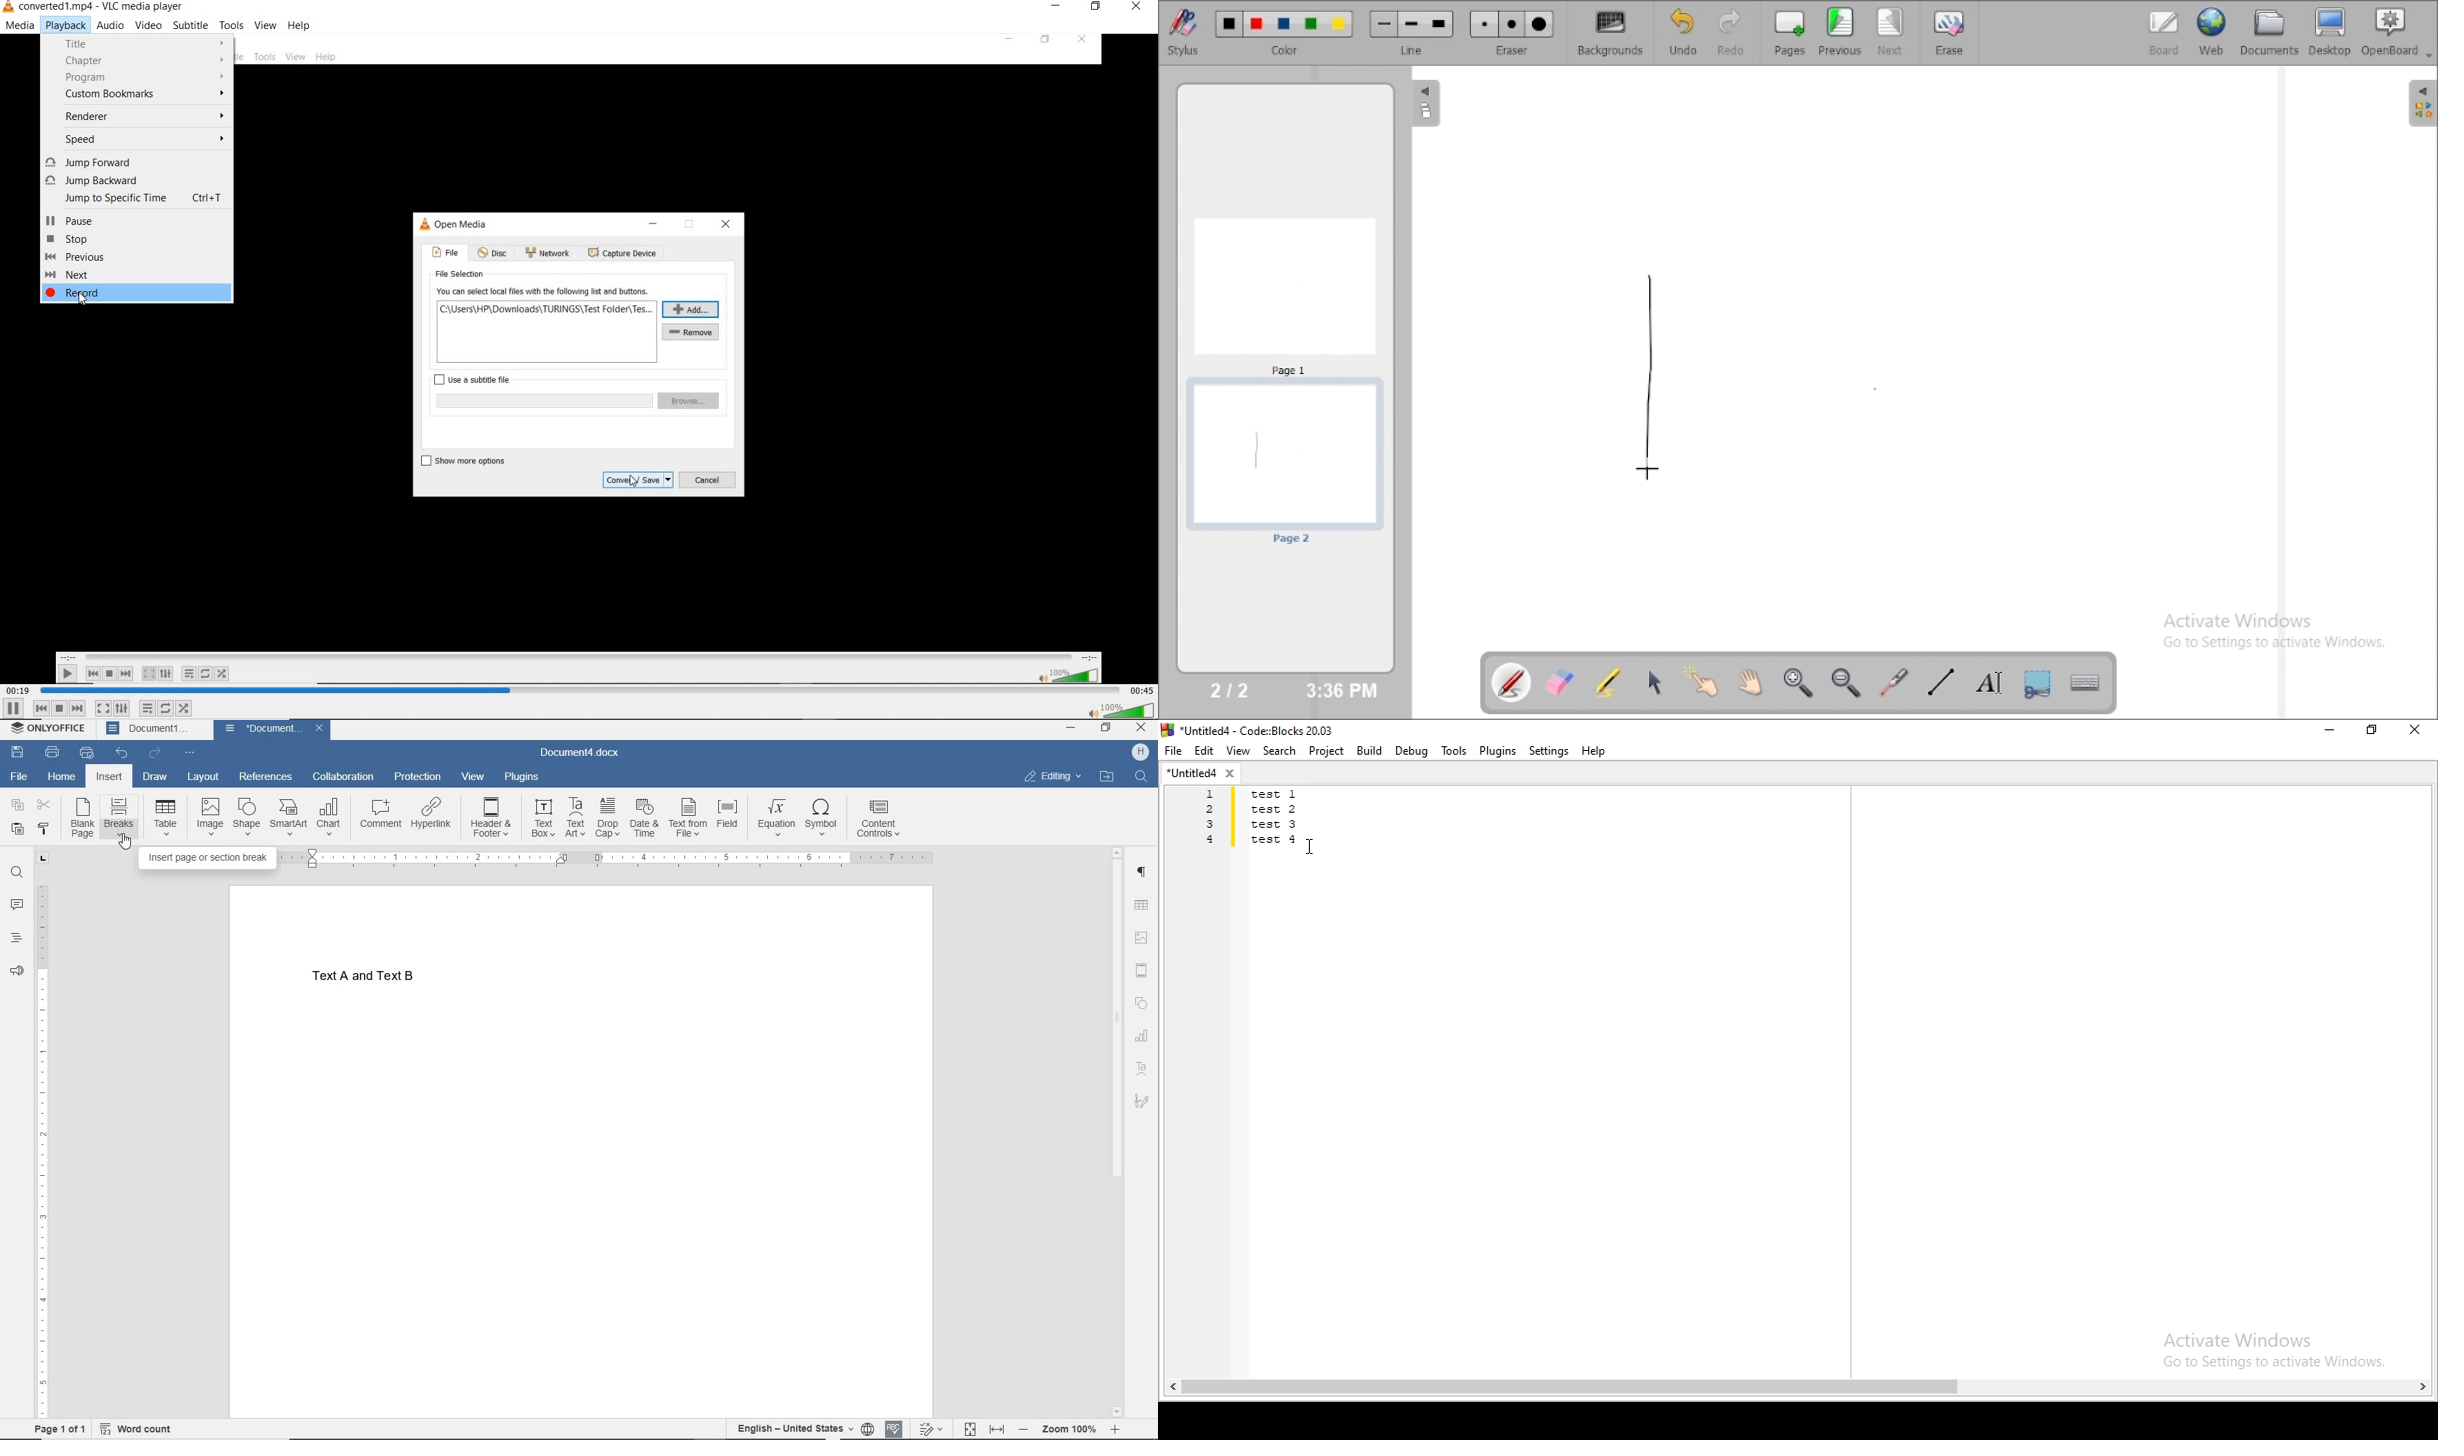 This screenshot has height=1456, width=2464. What do you see at coordinates (1138, 777) in the screenshot?
I see `search` at bounding box center [1138, 777].